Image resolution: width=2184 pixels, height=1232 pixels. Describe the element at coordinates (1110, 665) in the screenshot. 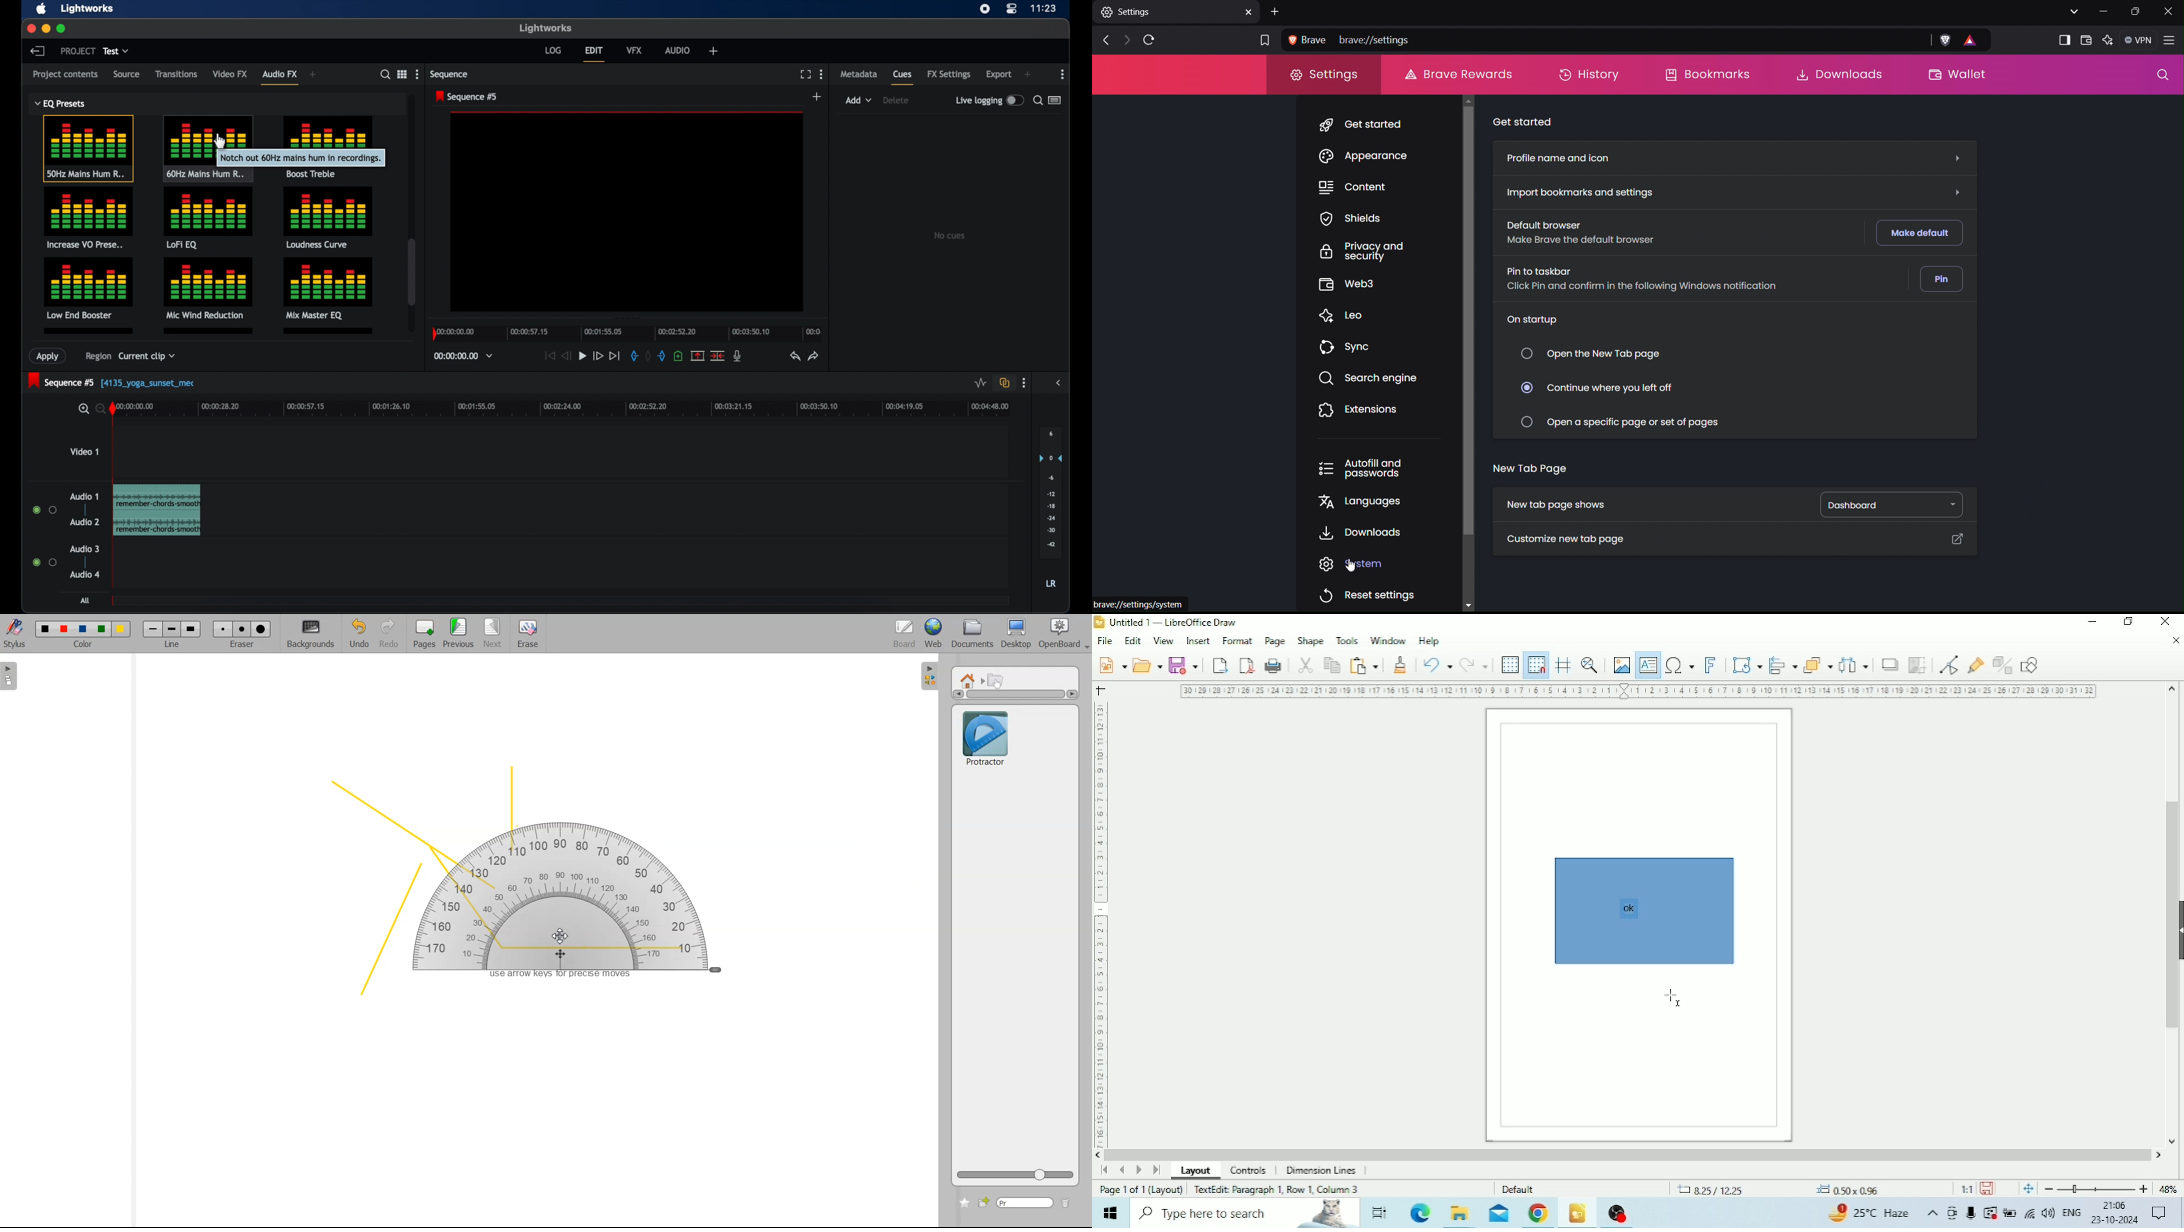

I see `New` at that location.